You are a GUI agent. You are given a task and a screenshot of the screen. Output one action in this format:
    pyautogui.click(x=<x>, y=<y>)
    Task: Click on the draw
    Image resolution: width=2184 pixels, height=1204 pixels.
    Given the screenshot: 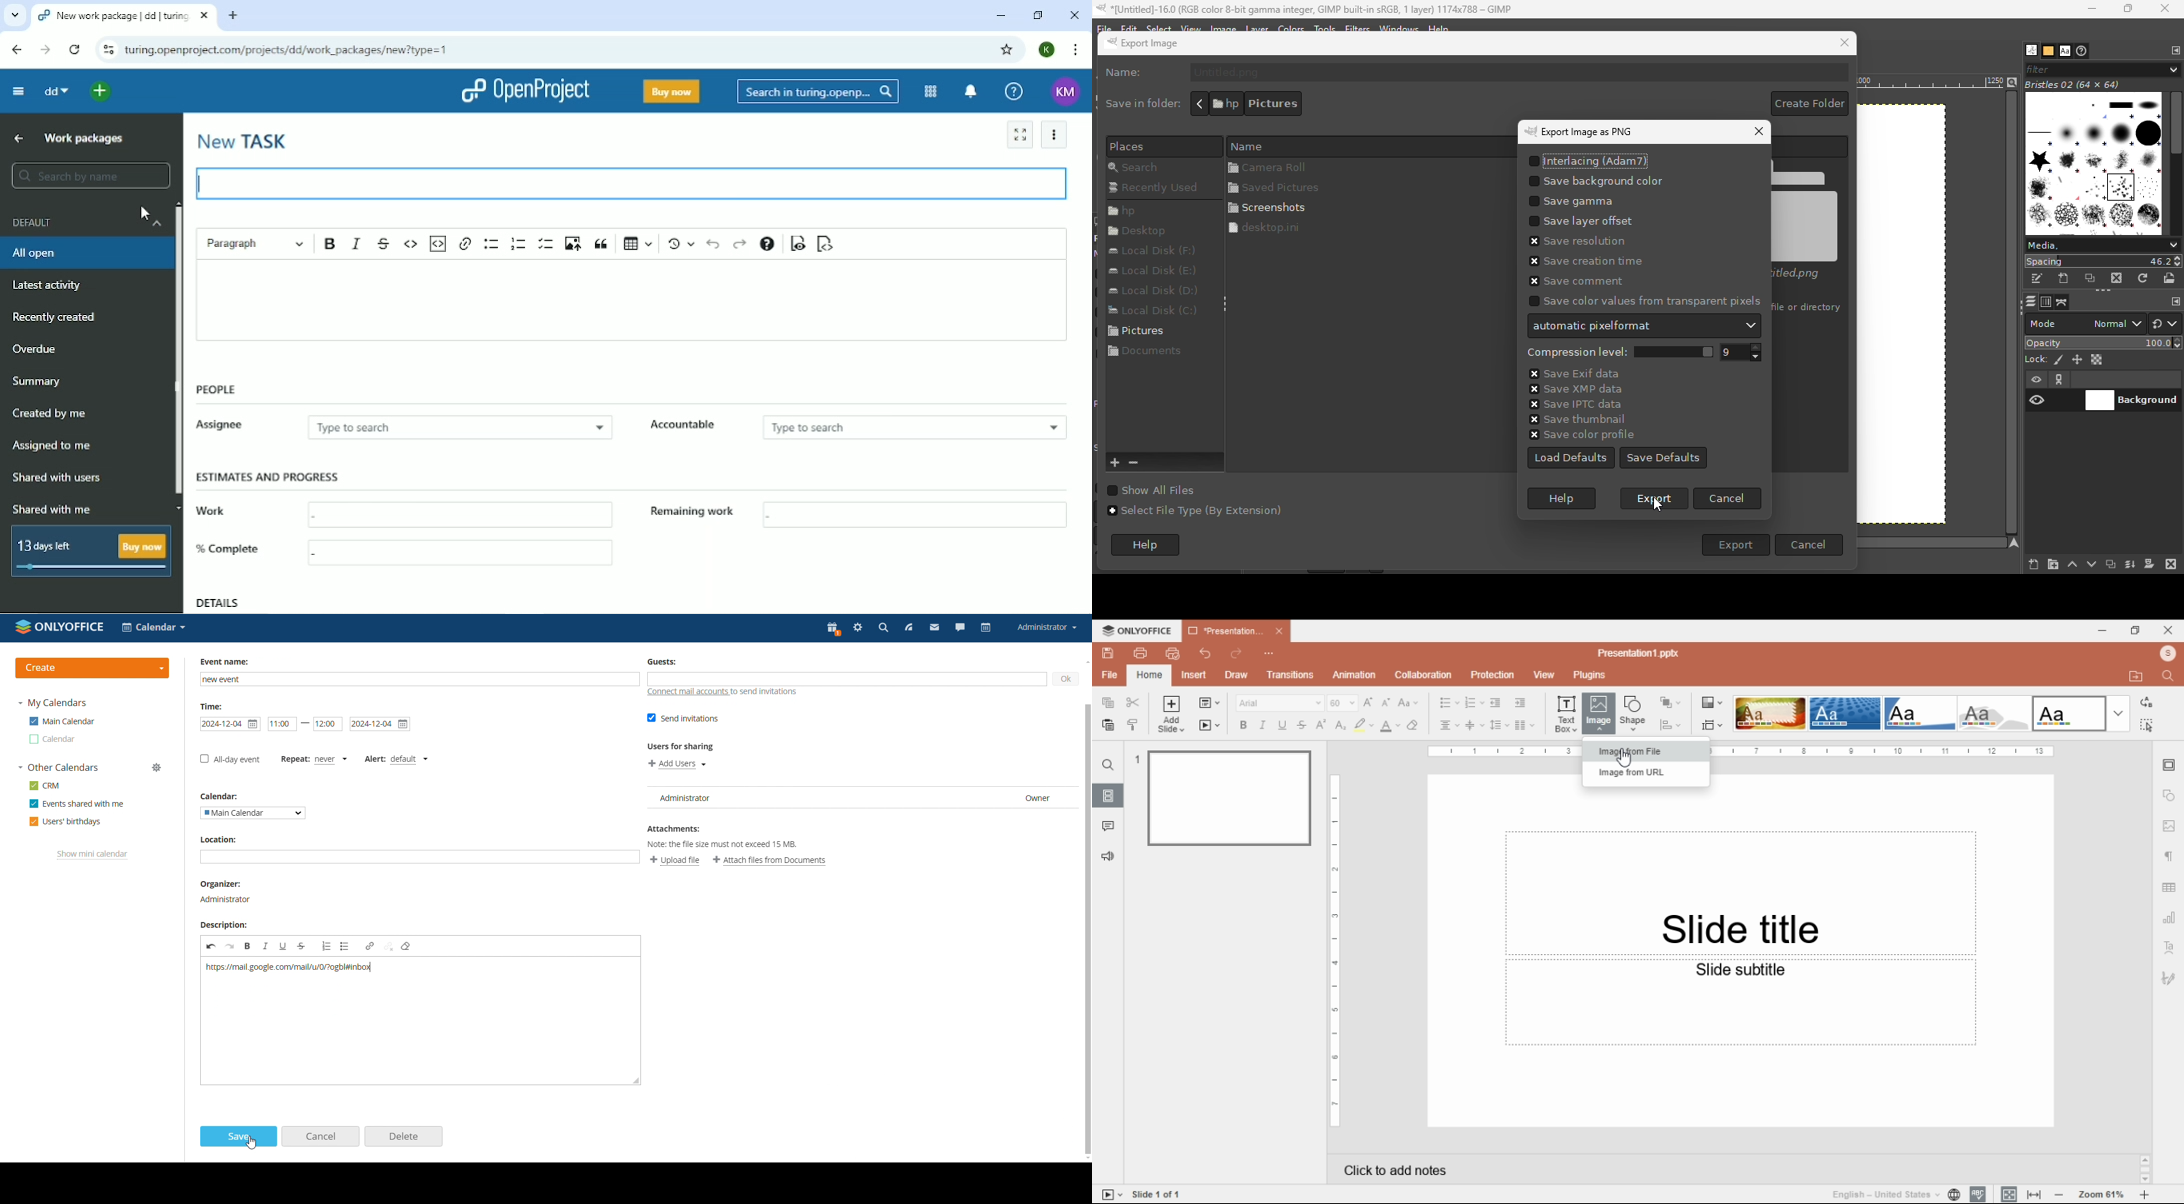 What is the action you would take?
    pyautogui.click(x=1237, y=675)
    